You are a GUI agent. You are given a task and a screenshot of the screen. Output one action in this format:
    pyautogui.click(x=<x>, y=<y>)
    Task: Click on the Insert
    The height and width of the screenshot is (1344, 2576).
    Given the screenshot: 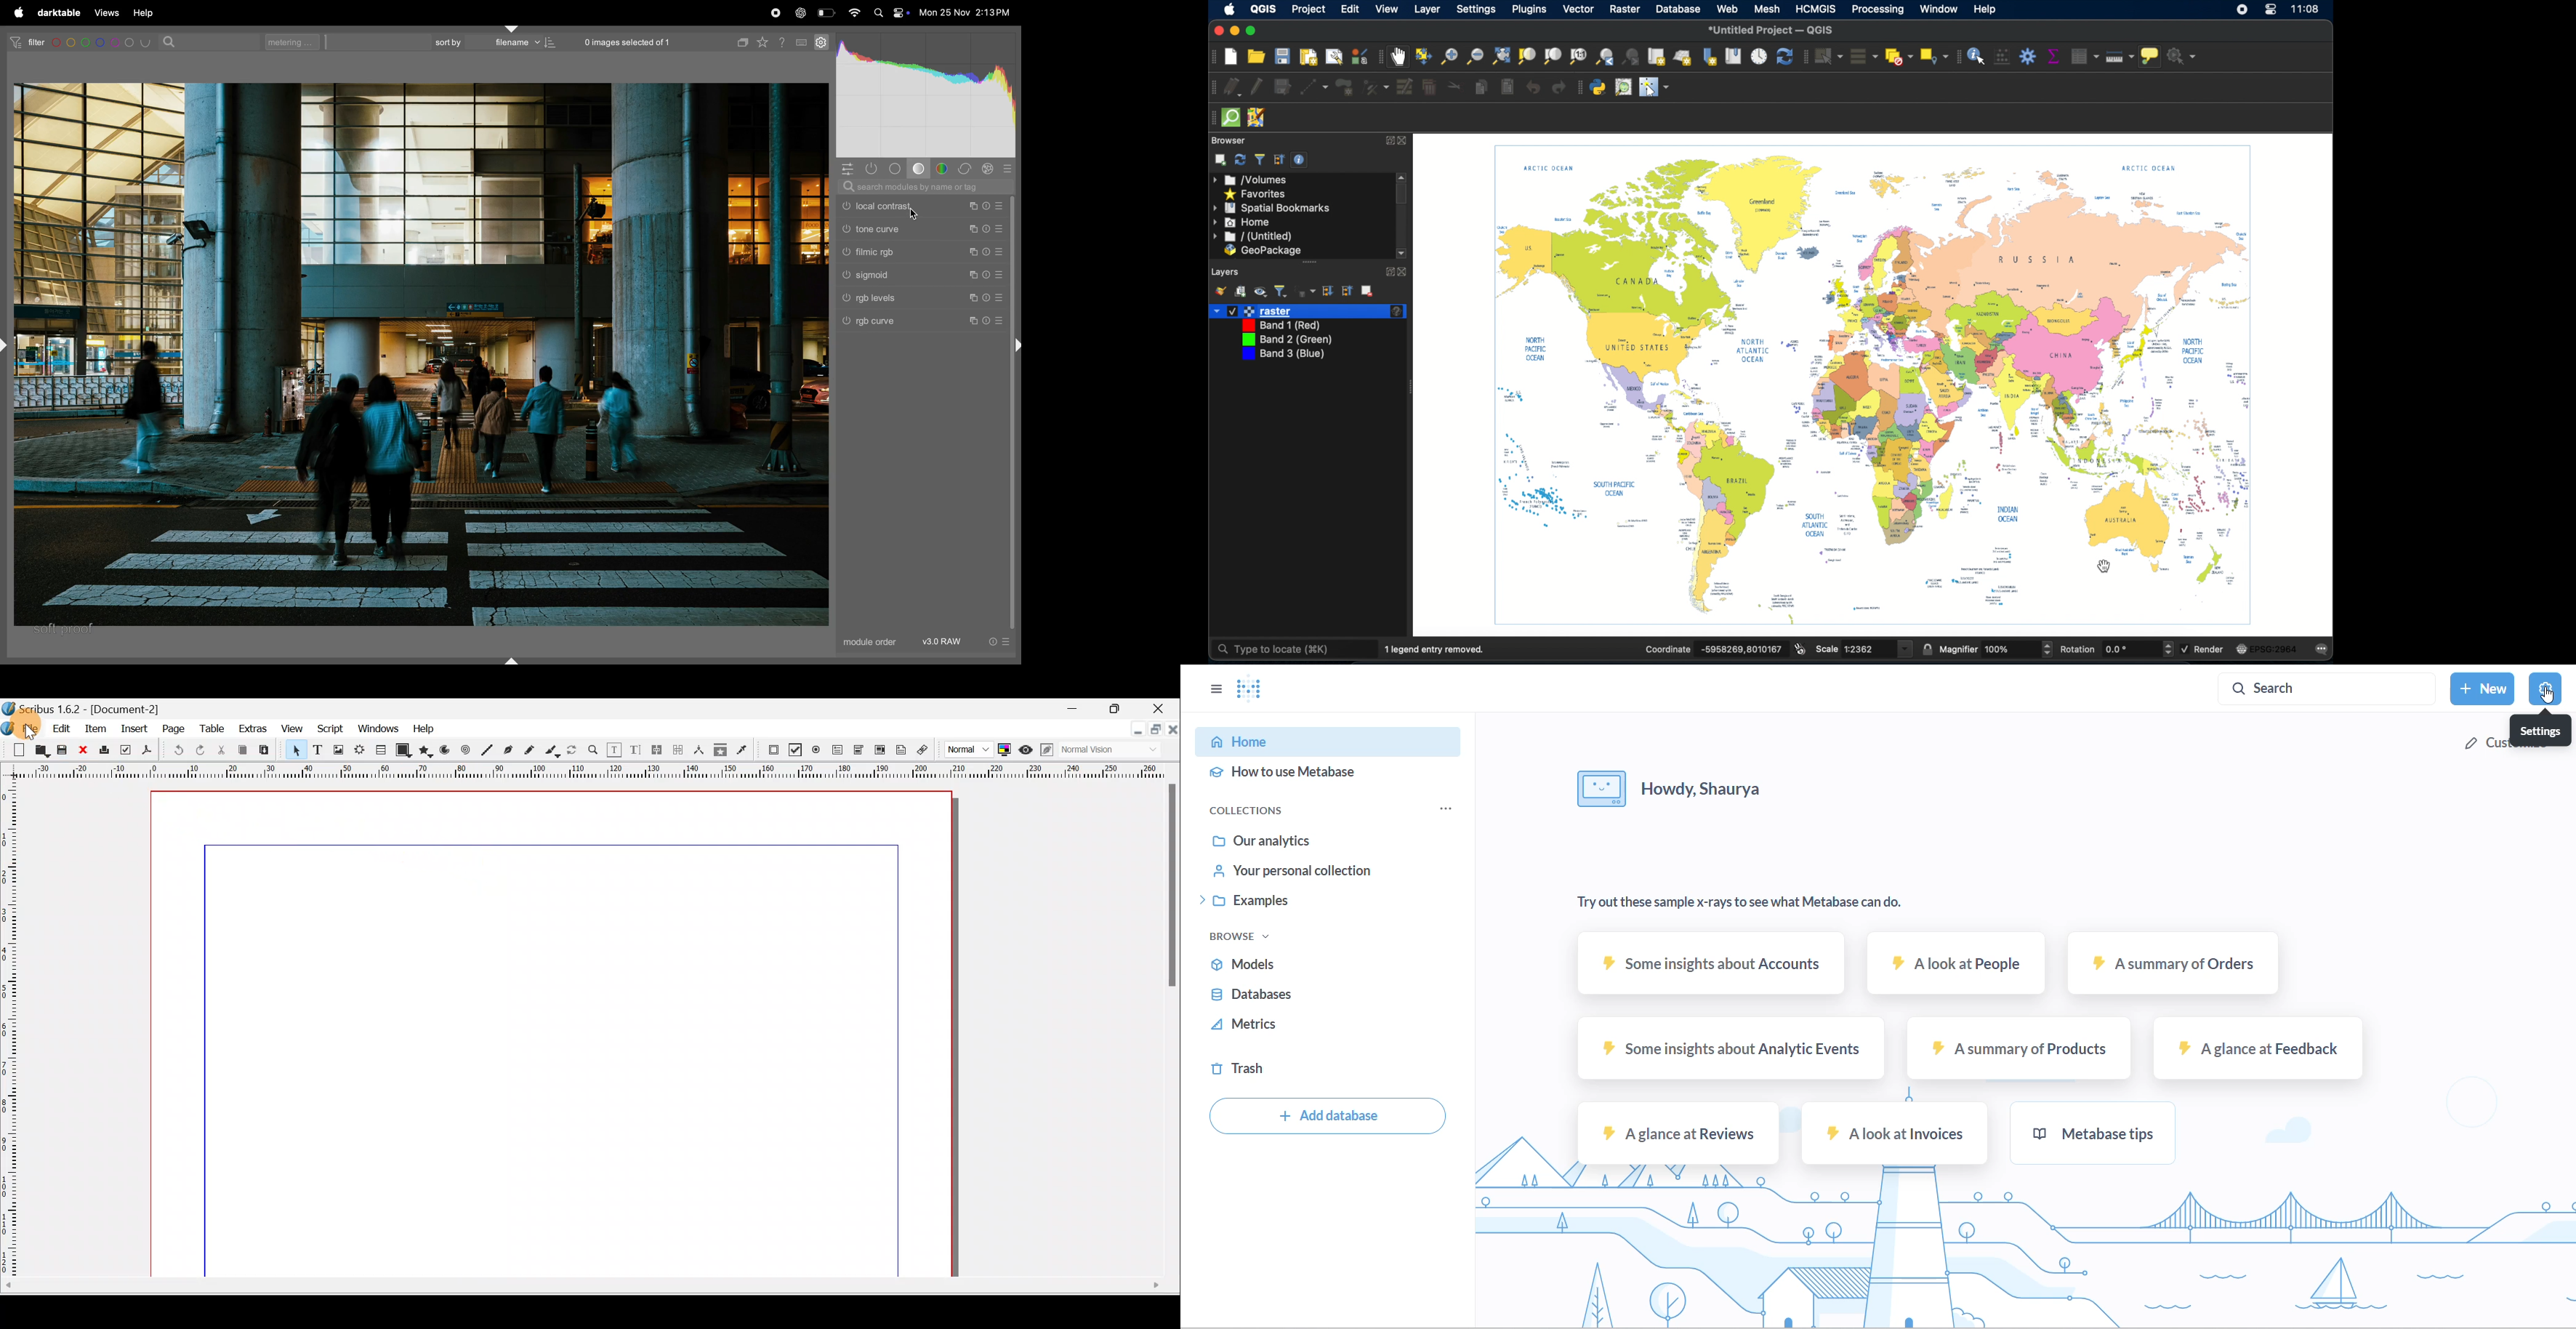 What is the action you would take?
    pyautogui.click(x=137, y=728)
    